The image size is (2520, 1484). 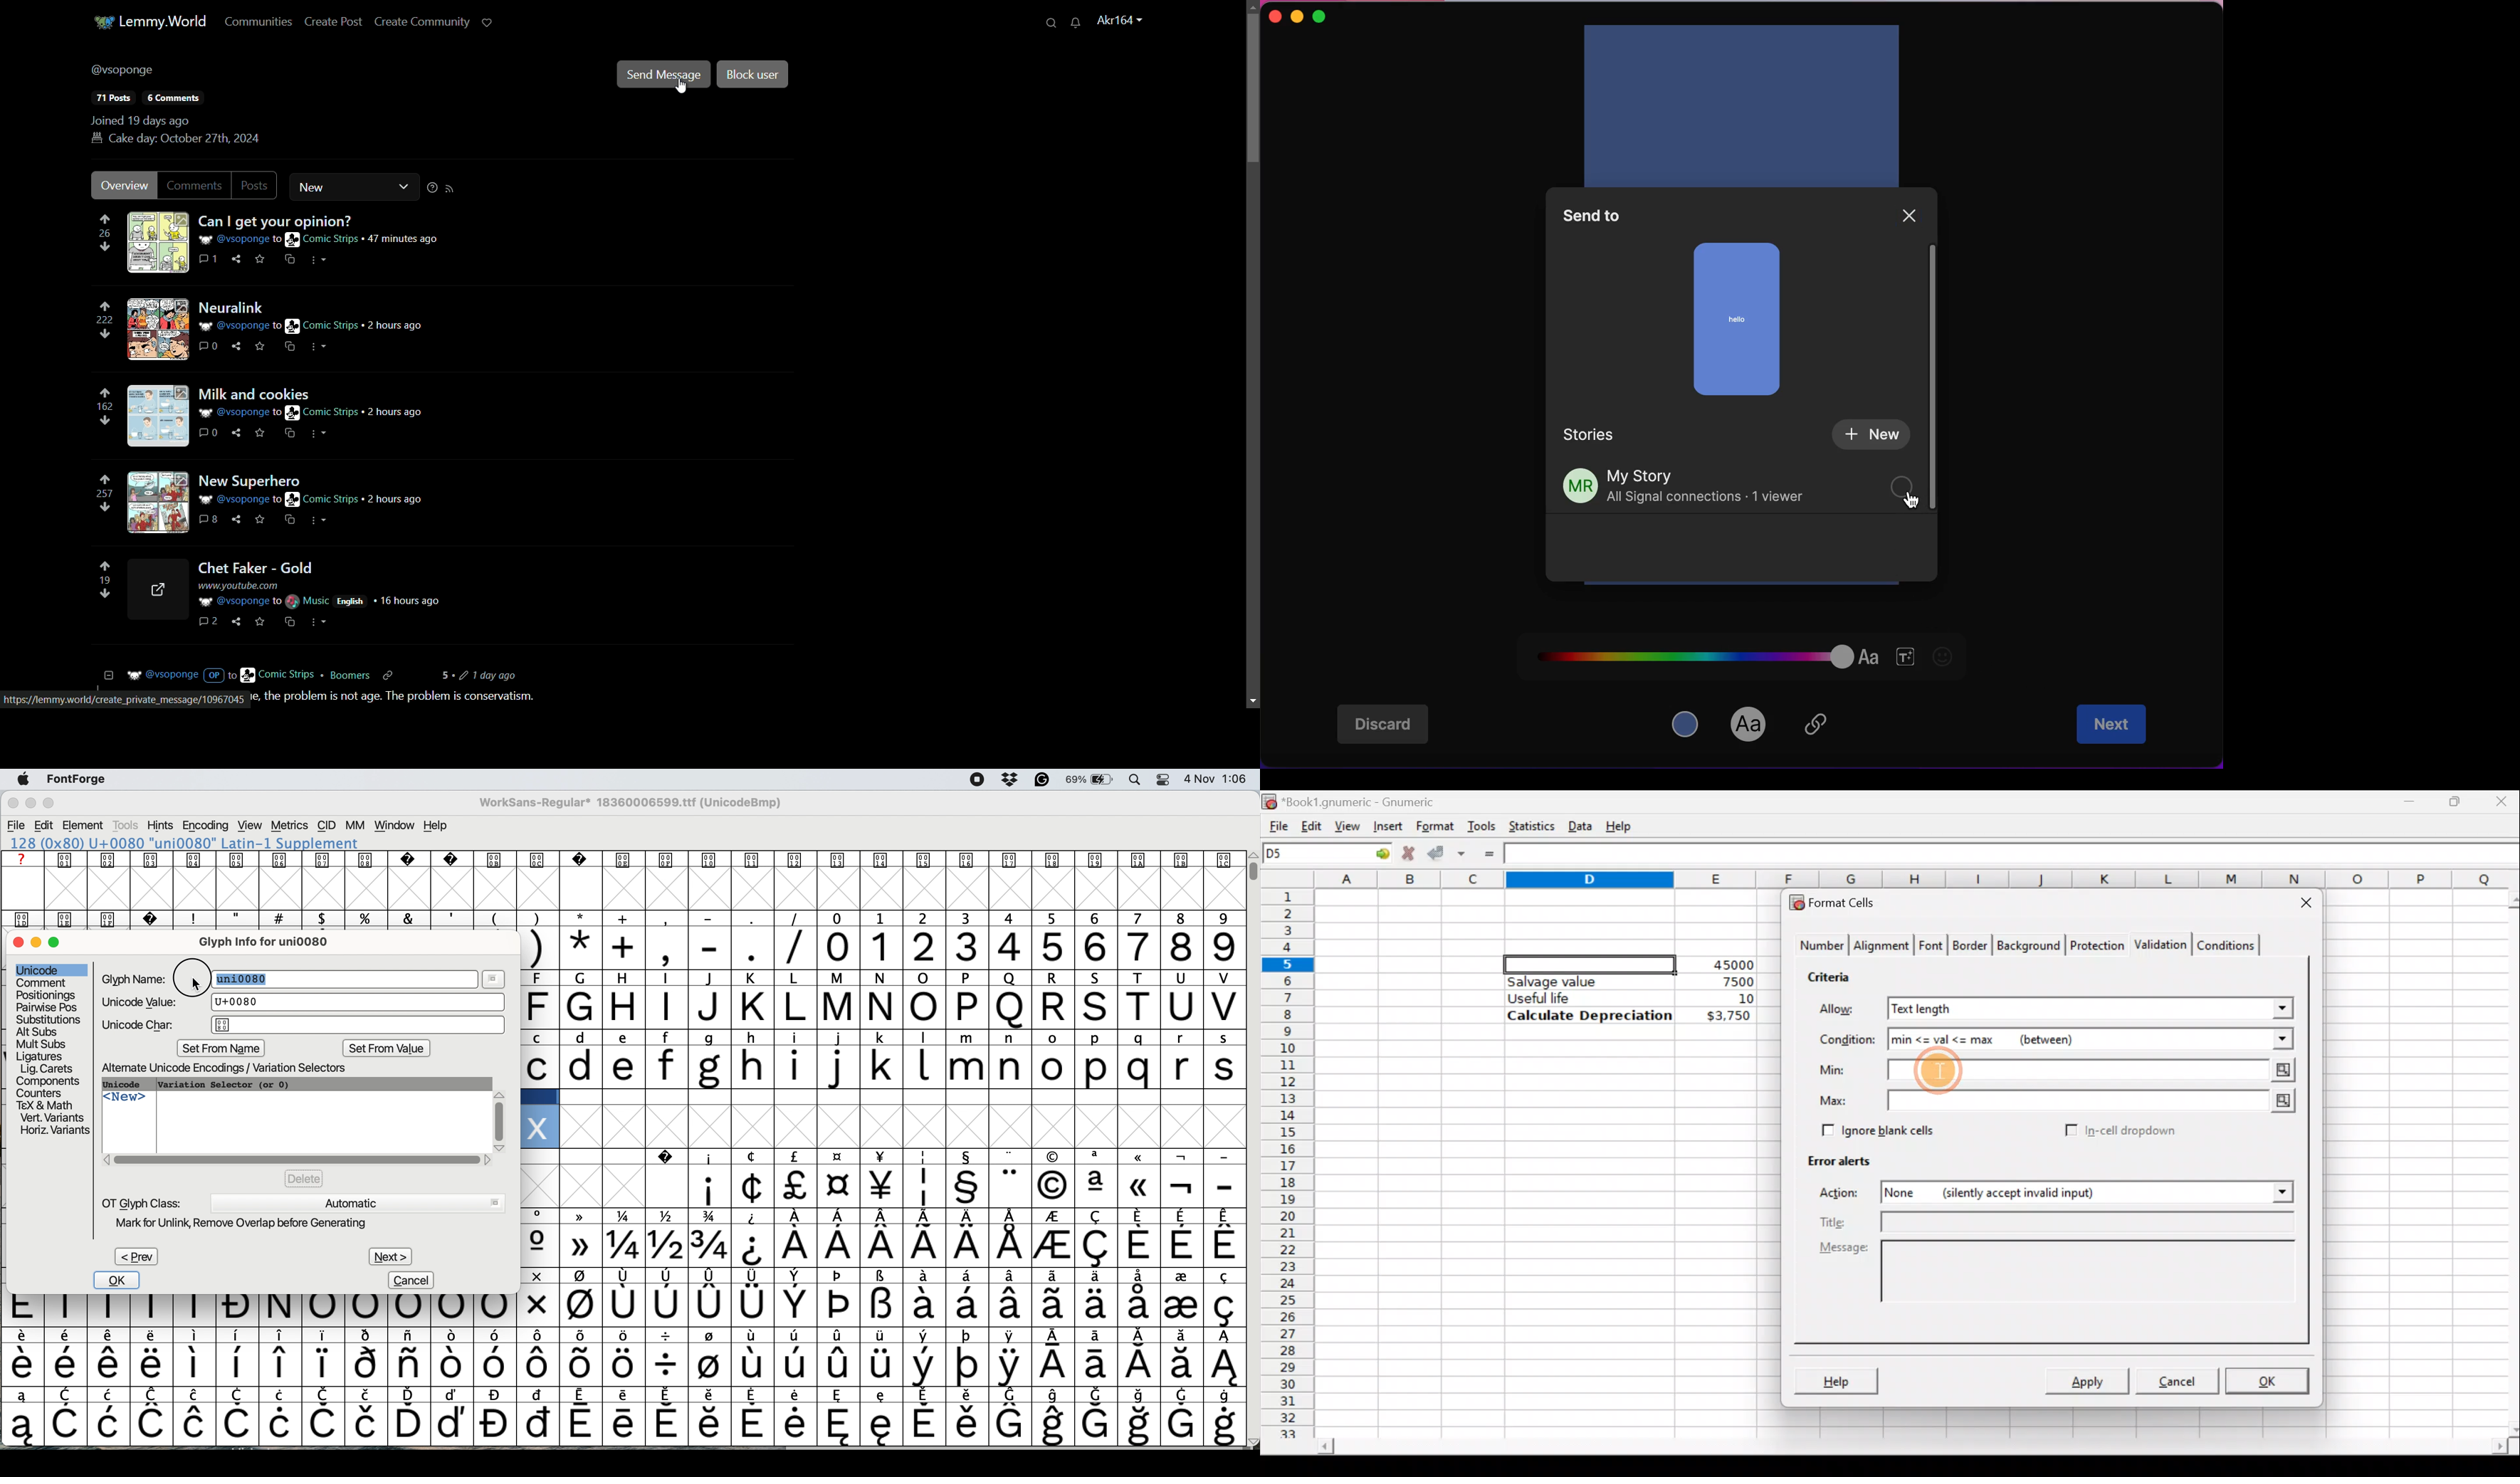 What do you see at coordinates (50, 1019) in the screenshot?
I see `substitutions` at bounding box center [50, 1019].